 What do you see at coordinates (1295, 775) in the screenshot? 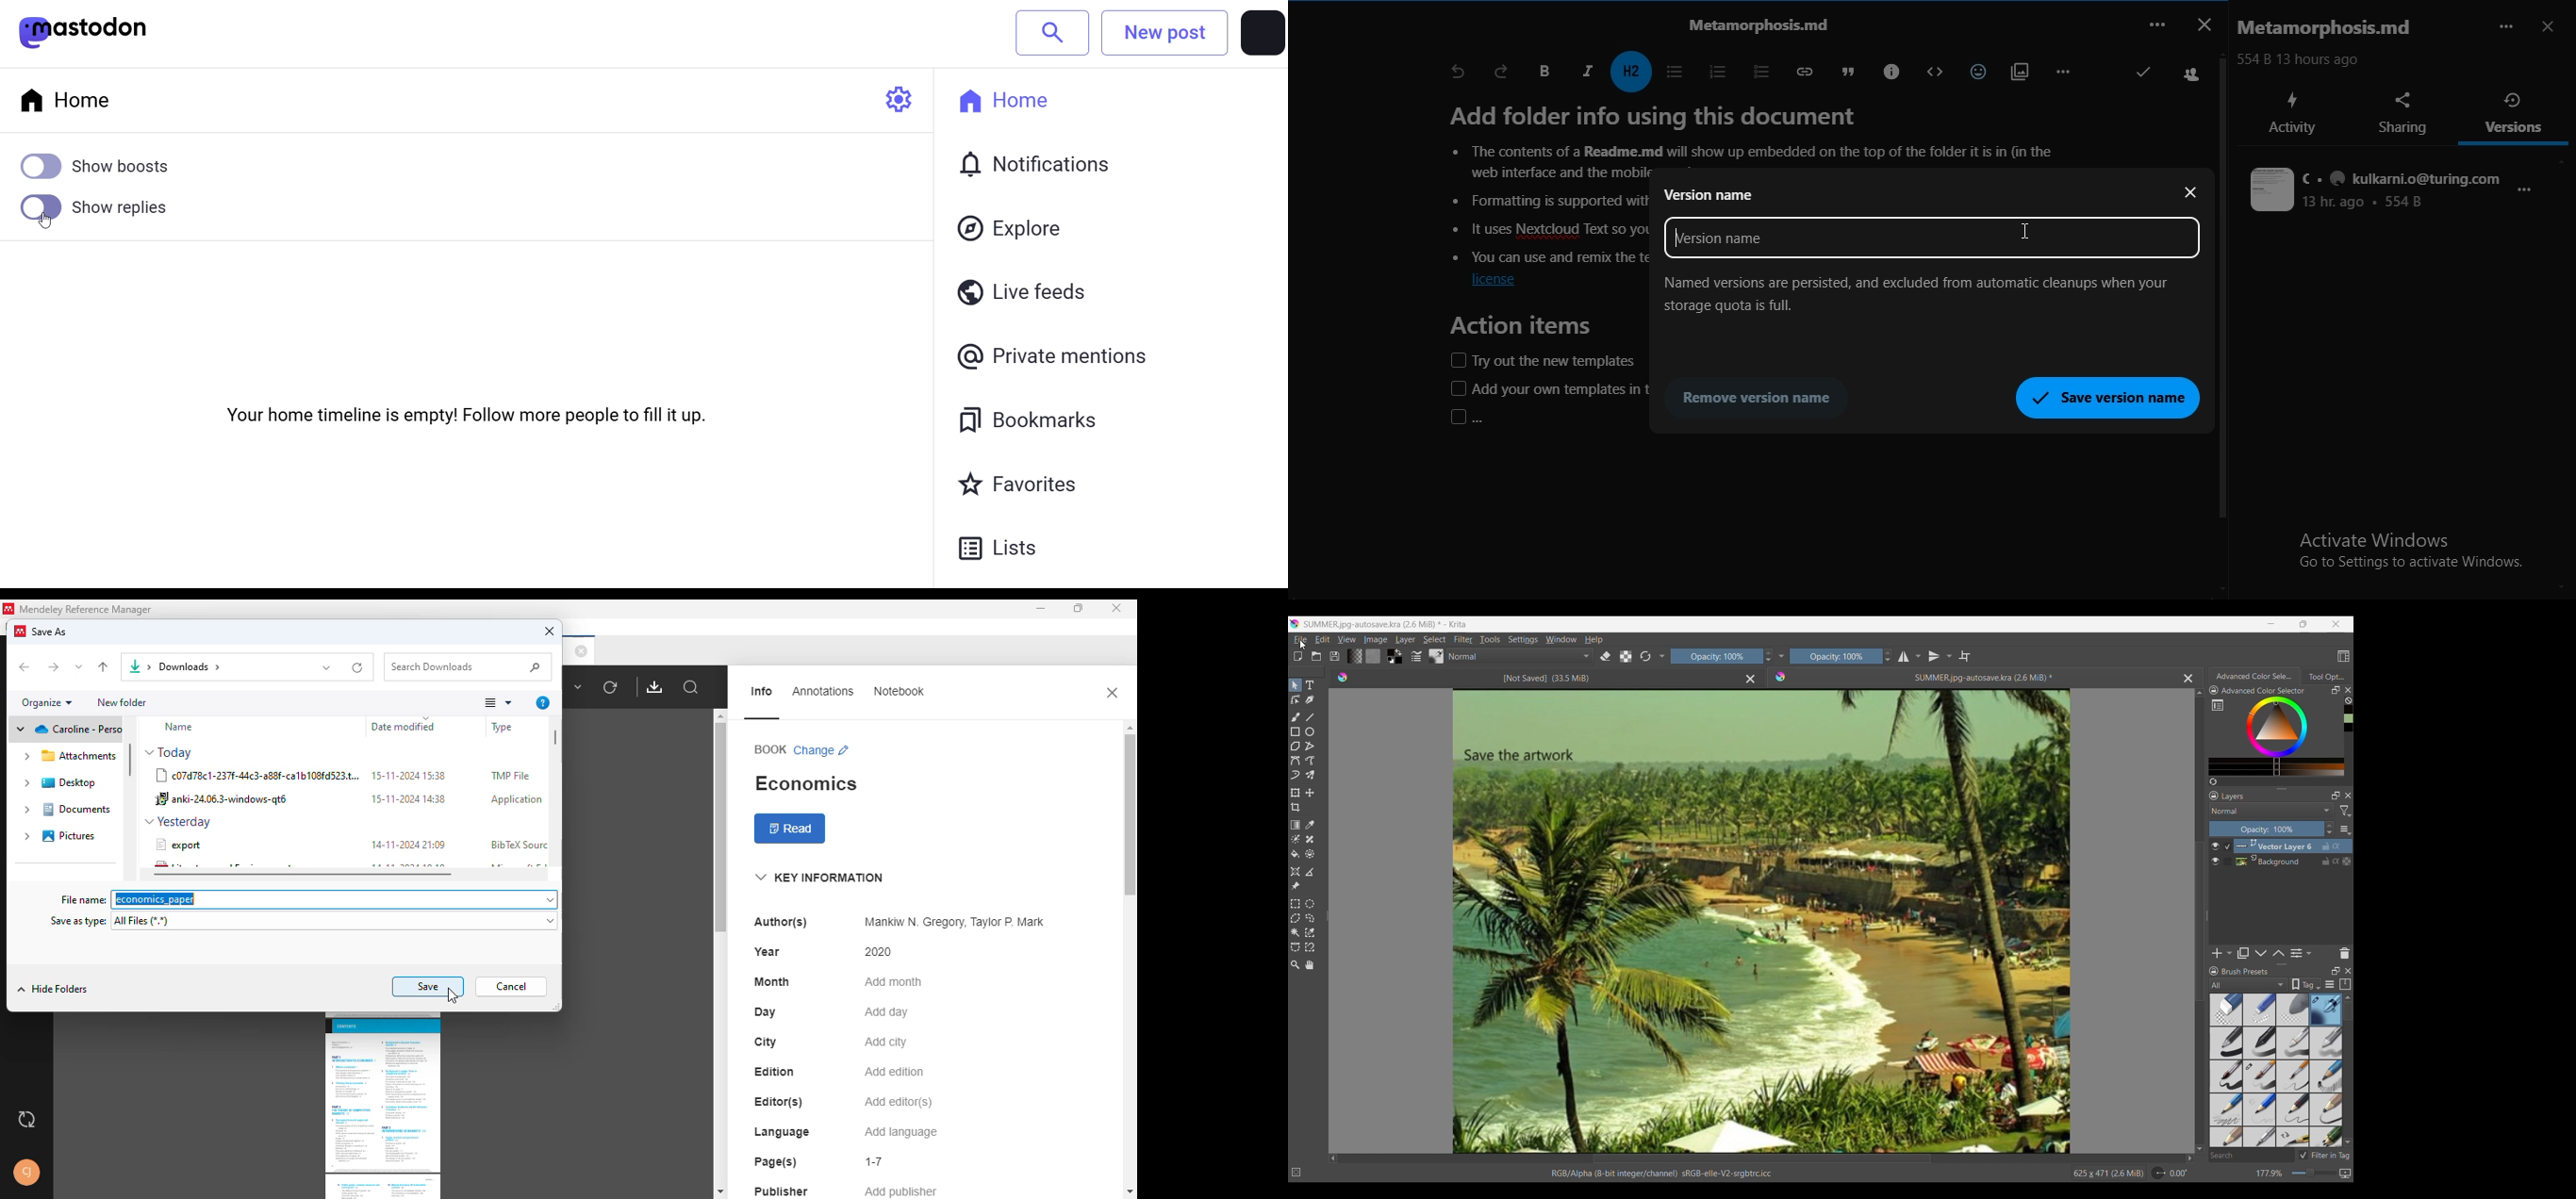
I see `Dynamic brush tool` at bounding box center [1295, 775].